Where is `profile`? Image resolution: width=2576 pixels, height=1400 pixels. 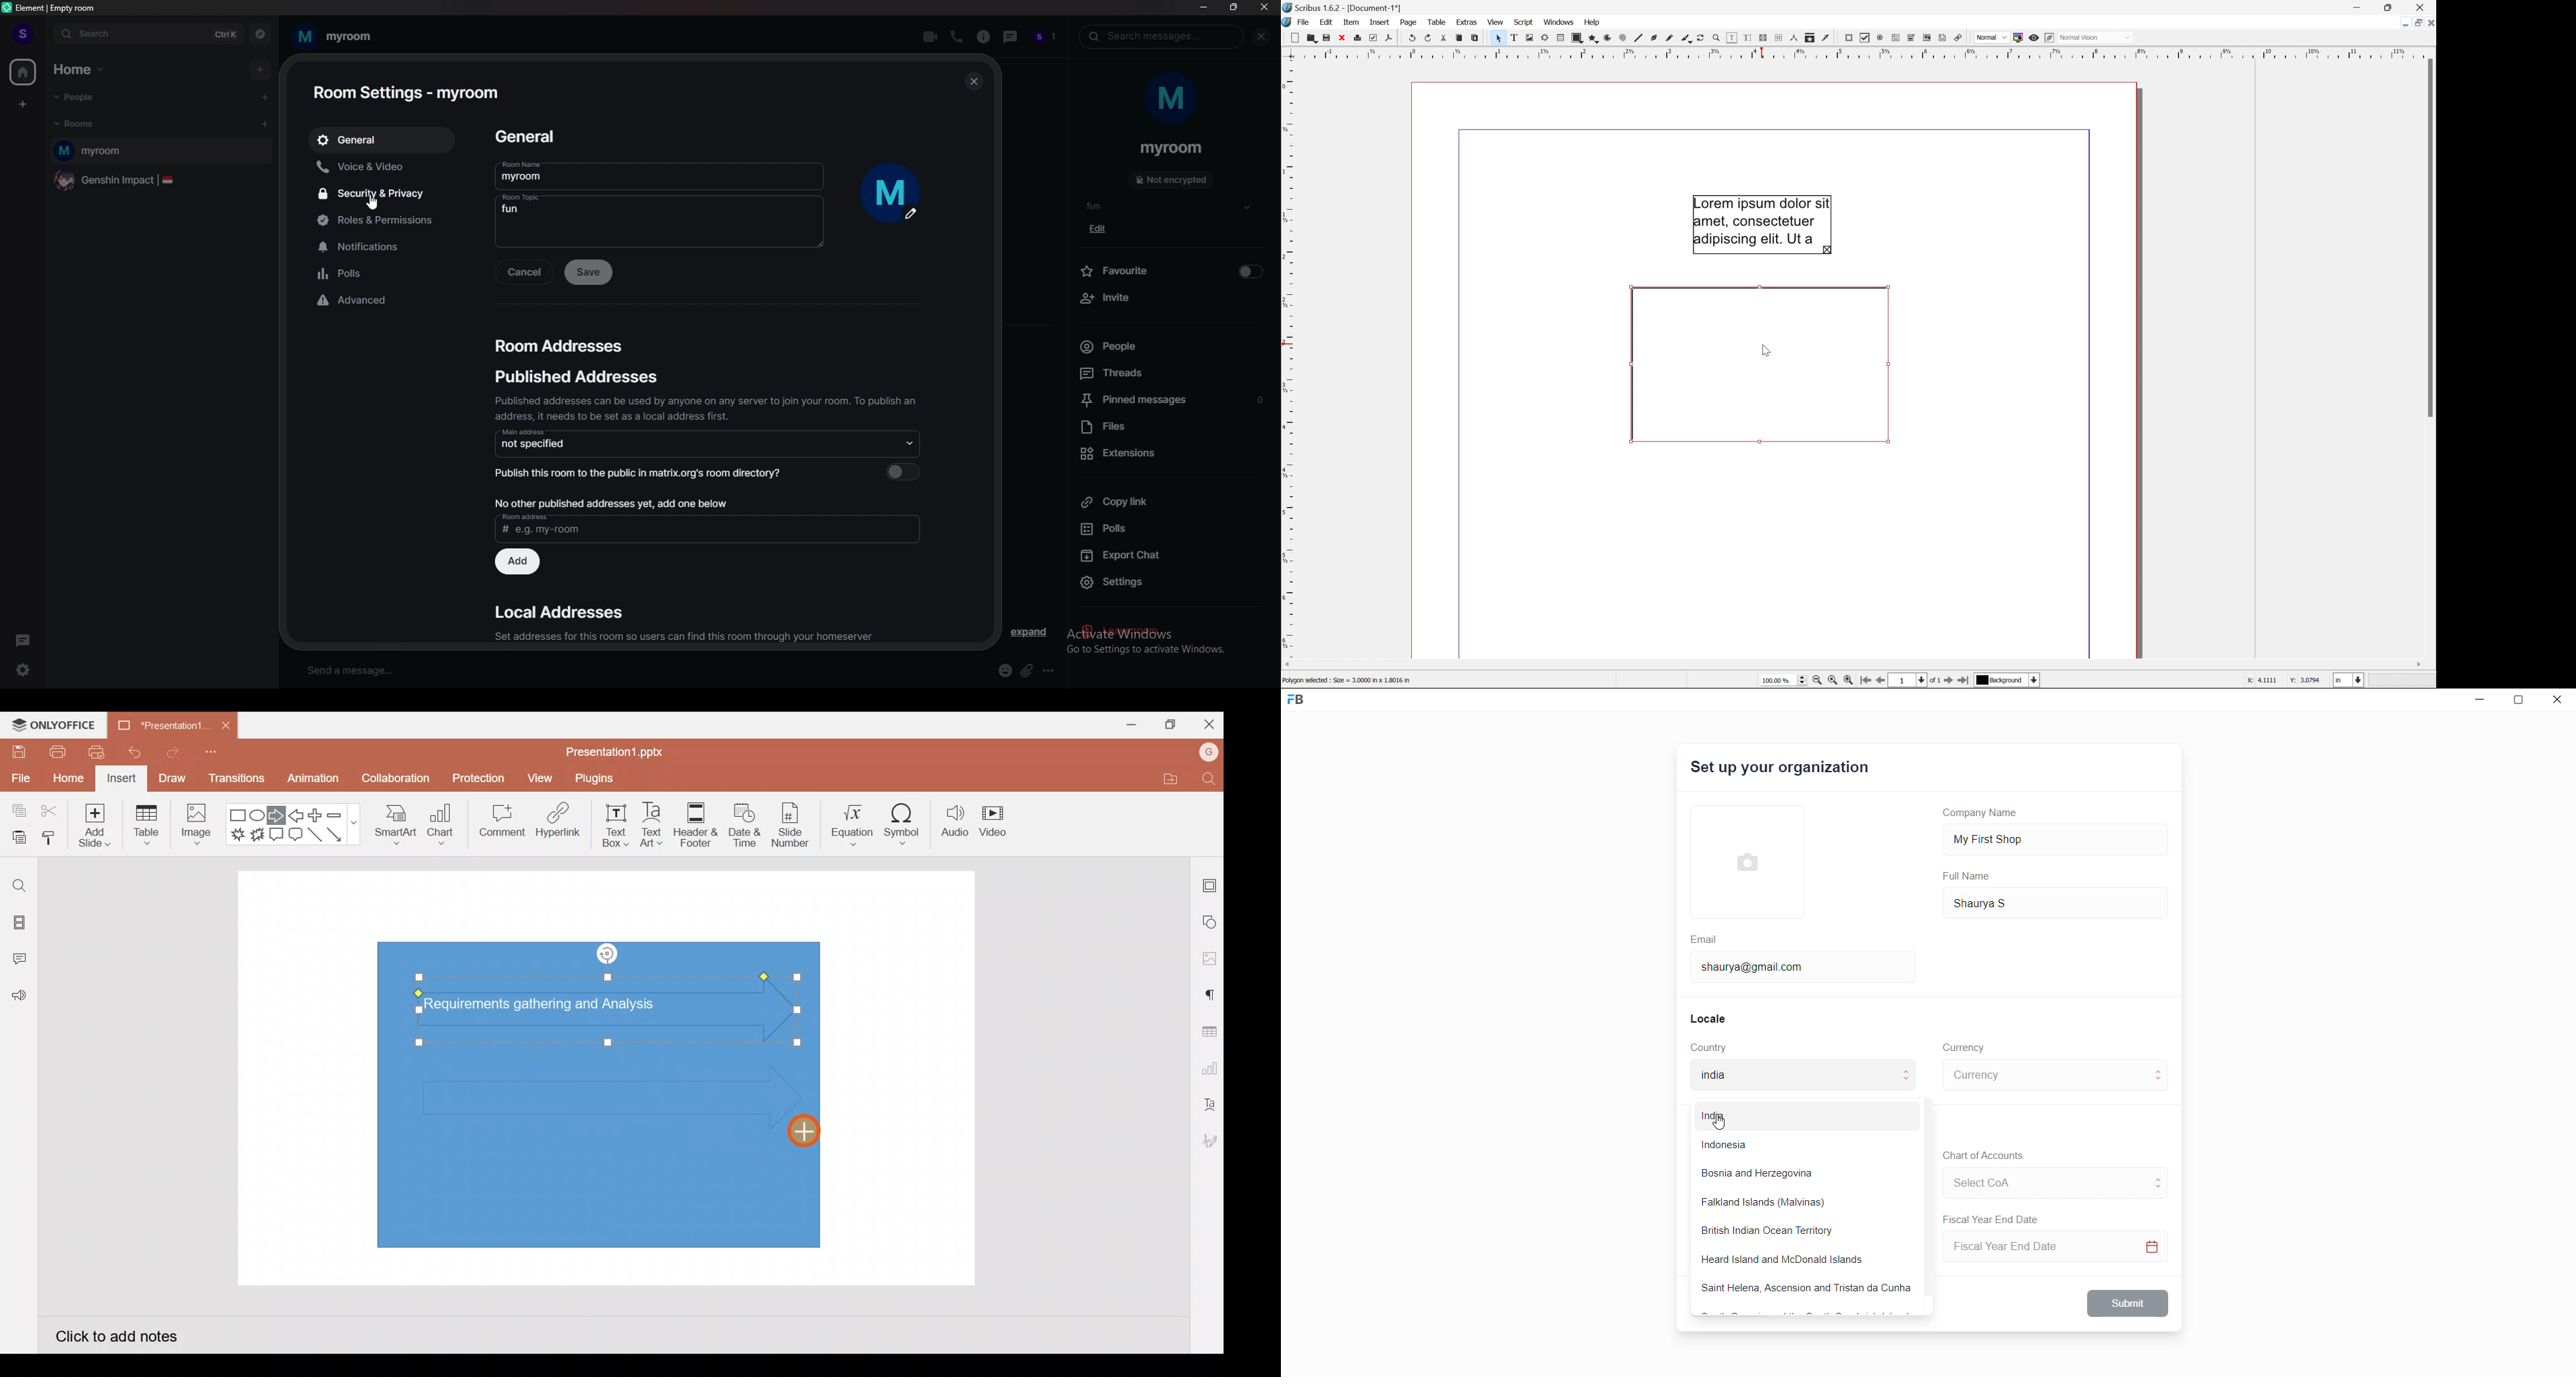 profile is located at coordinates (19, 30).